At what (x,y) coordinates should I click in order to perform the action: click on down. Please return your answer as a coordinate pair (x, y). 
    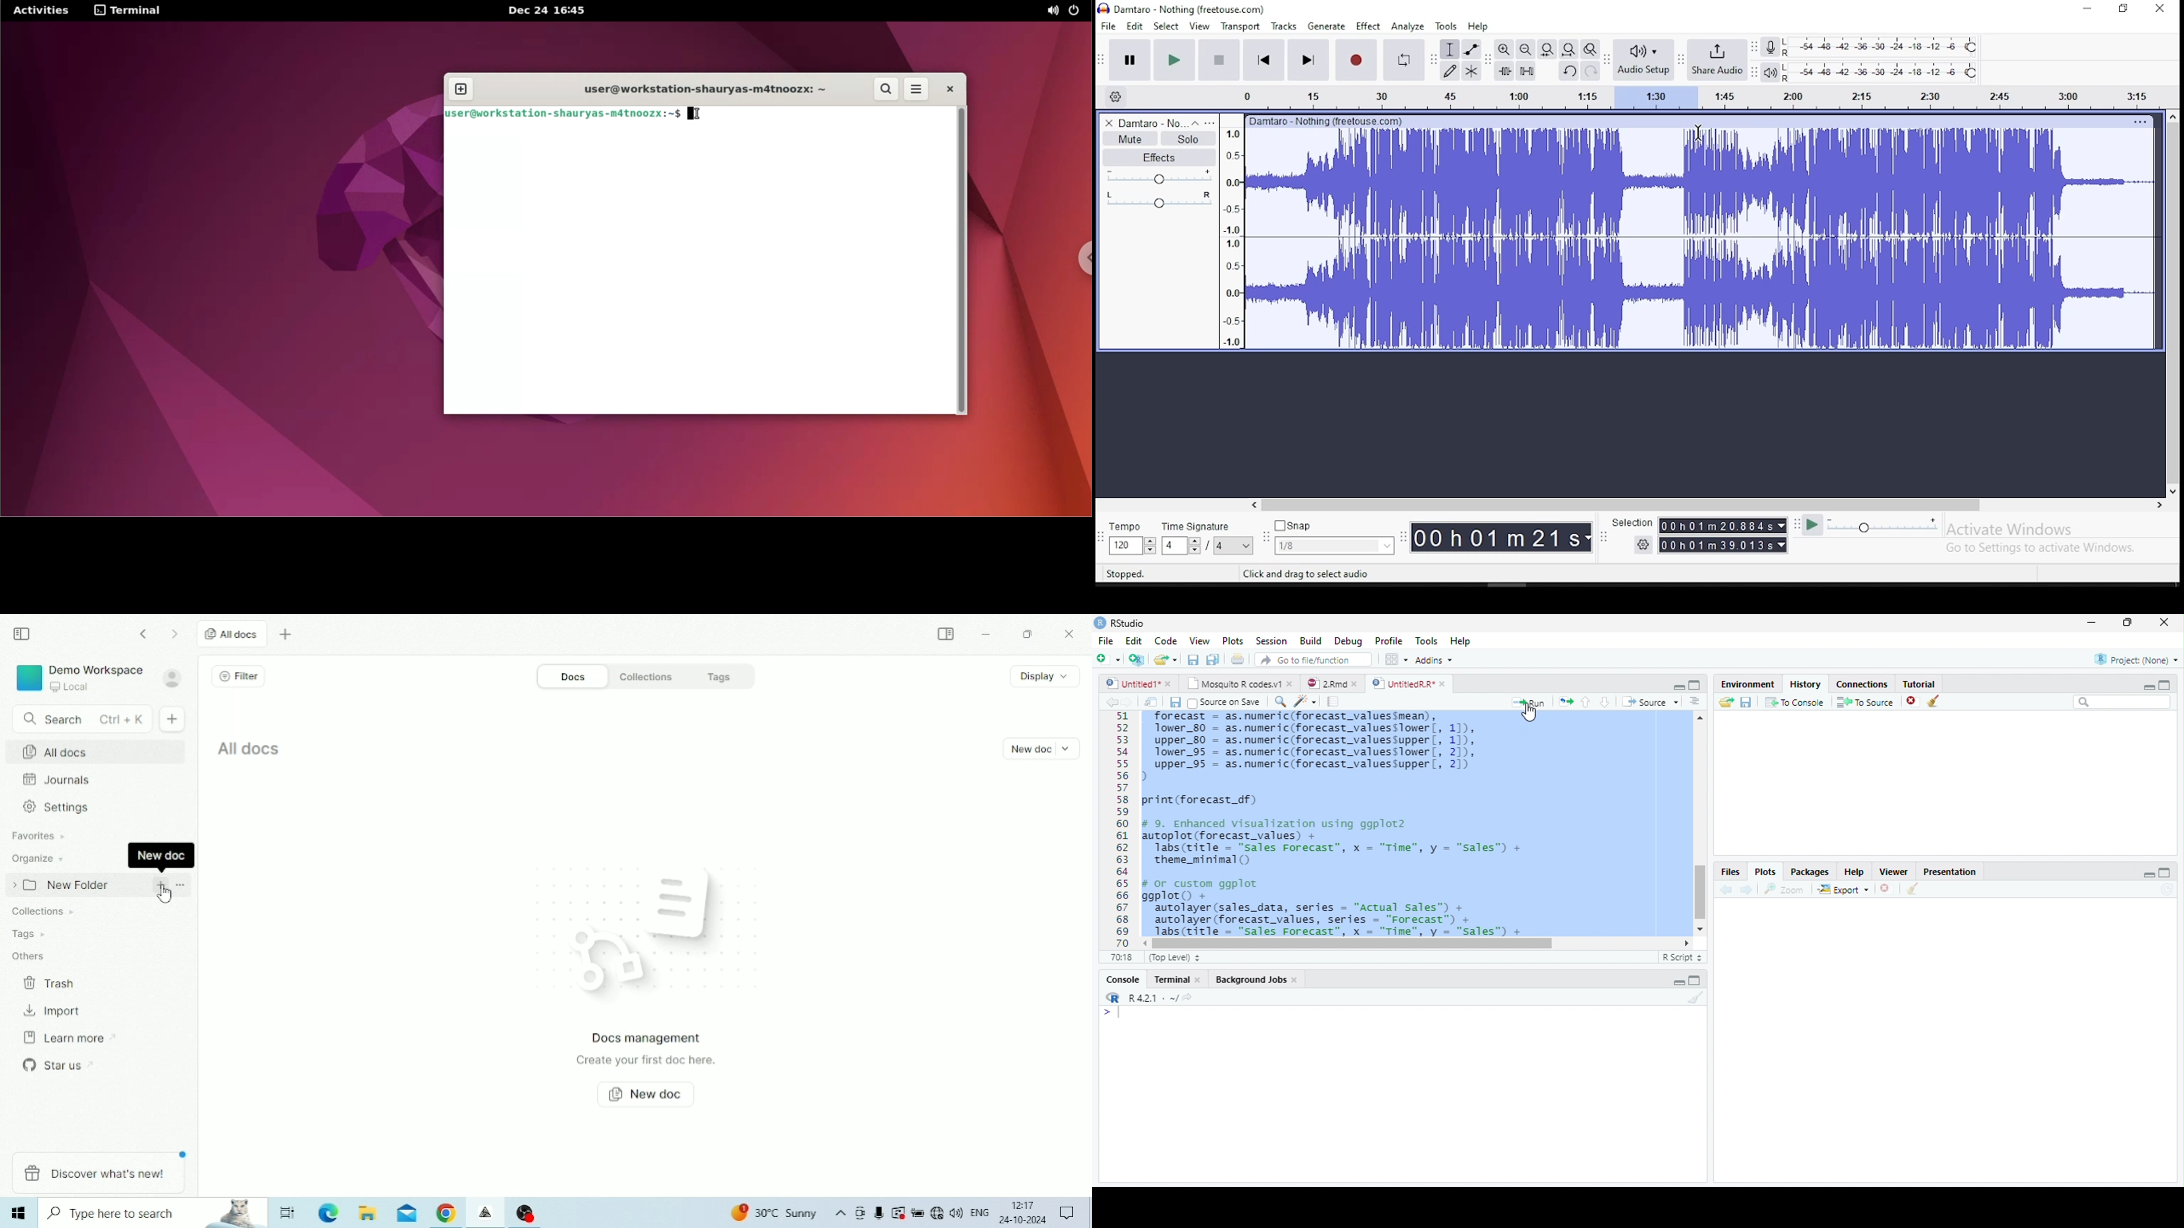
    Looking at the image, I should click on (2172, 489).